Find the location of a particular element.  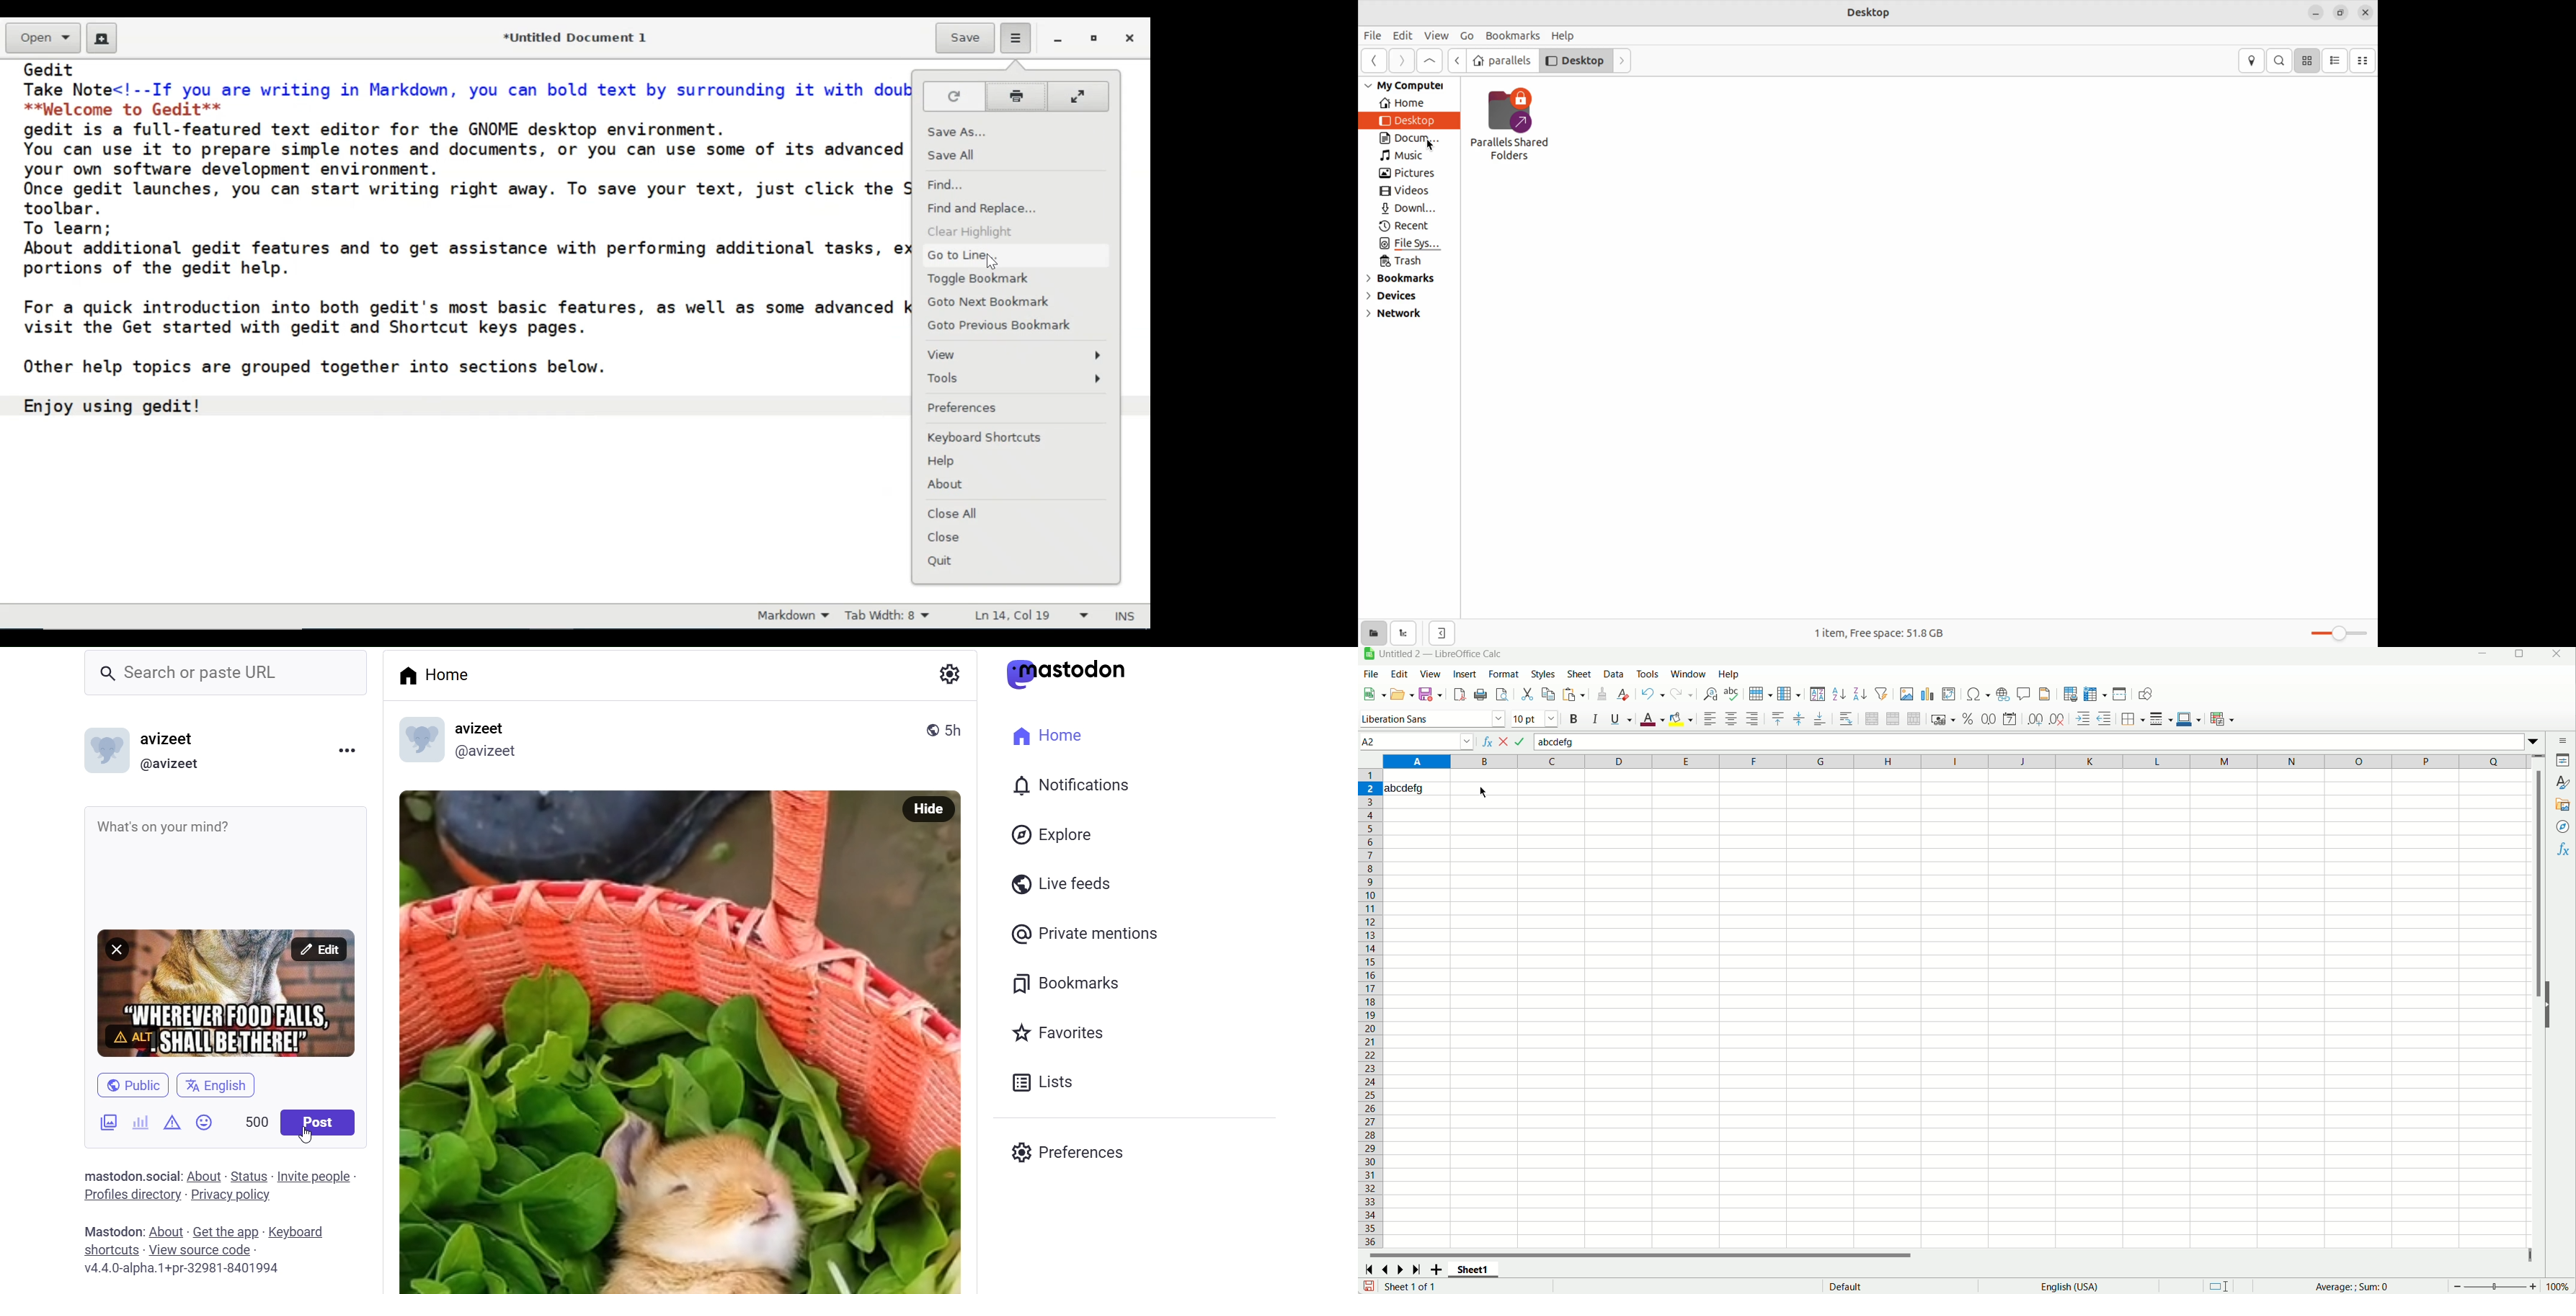

cell name A2 is located at coordinates (1416, 740).